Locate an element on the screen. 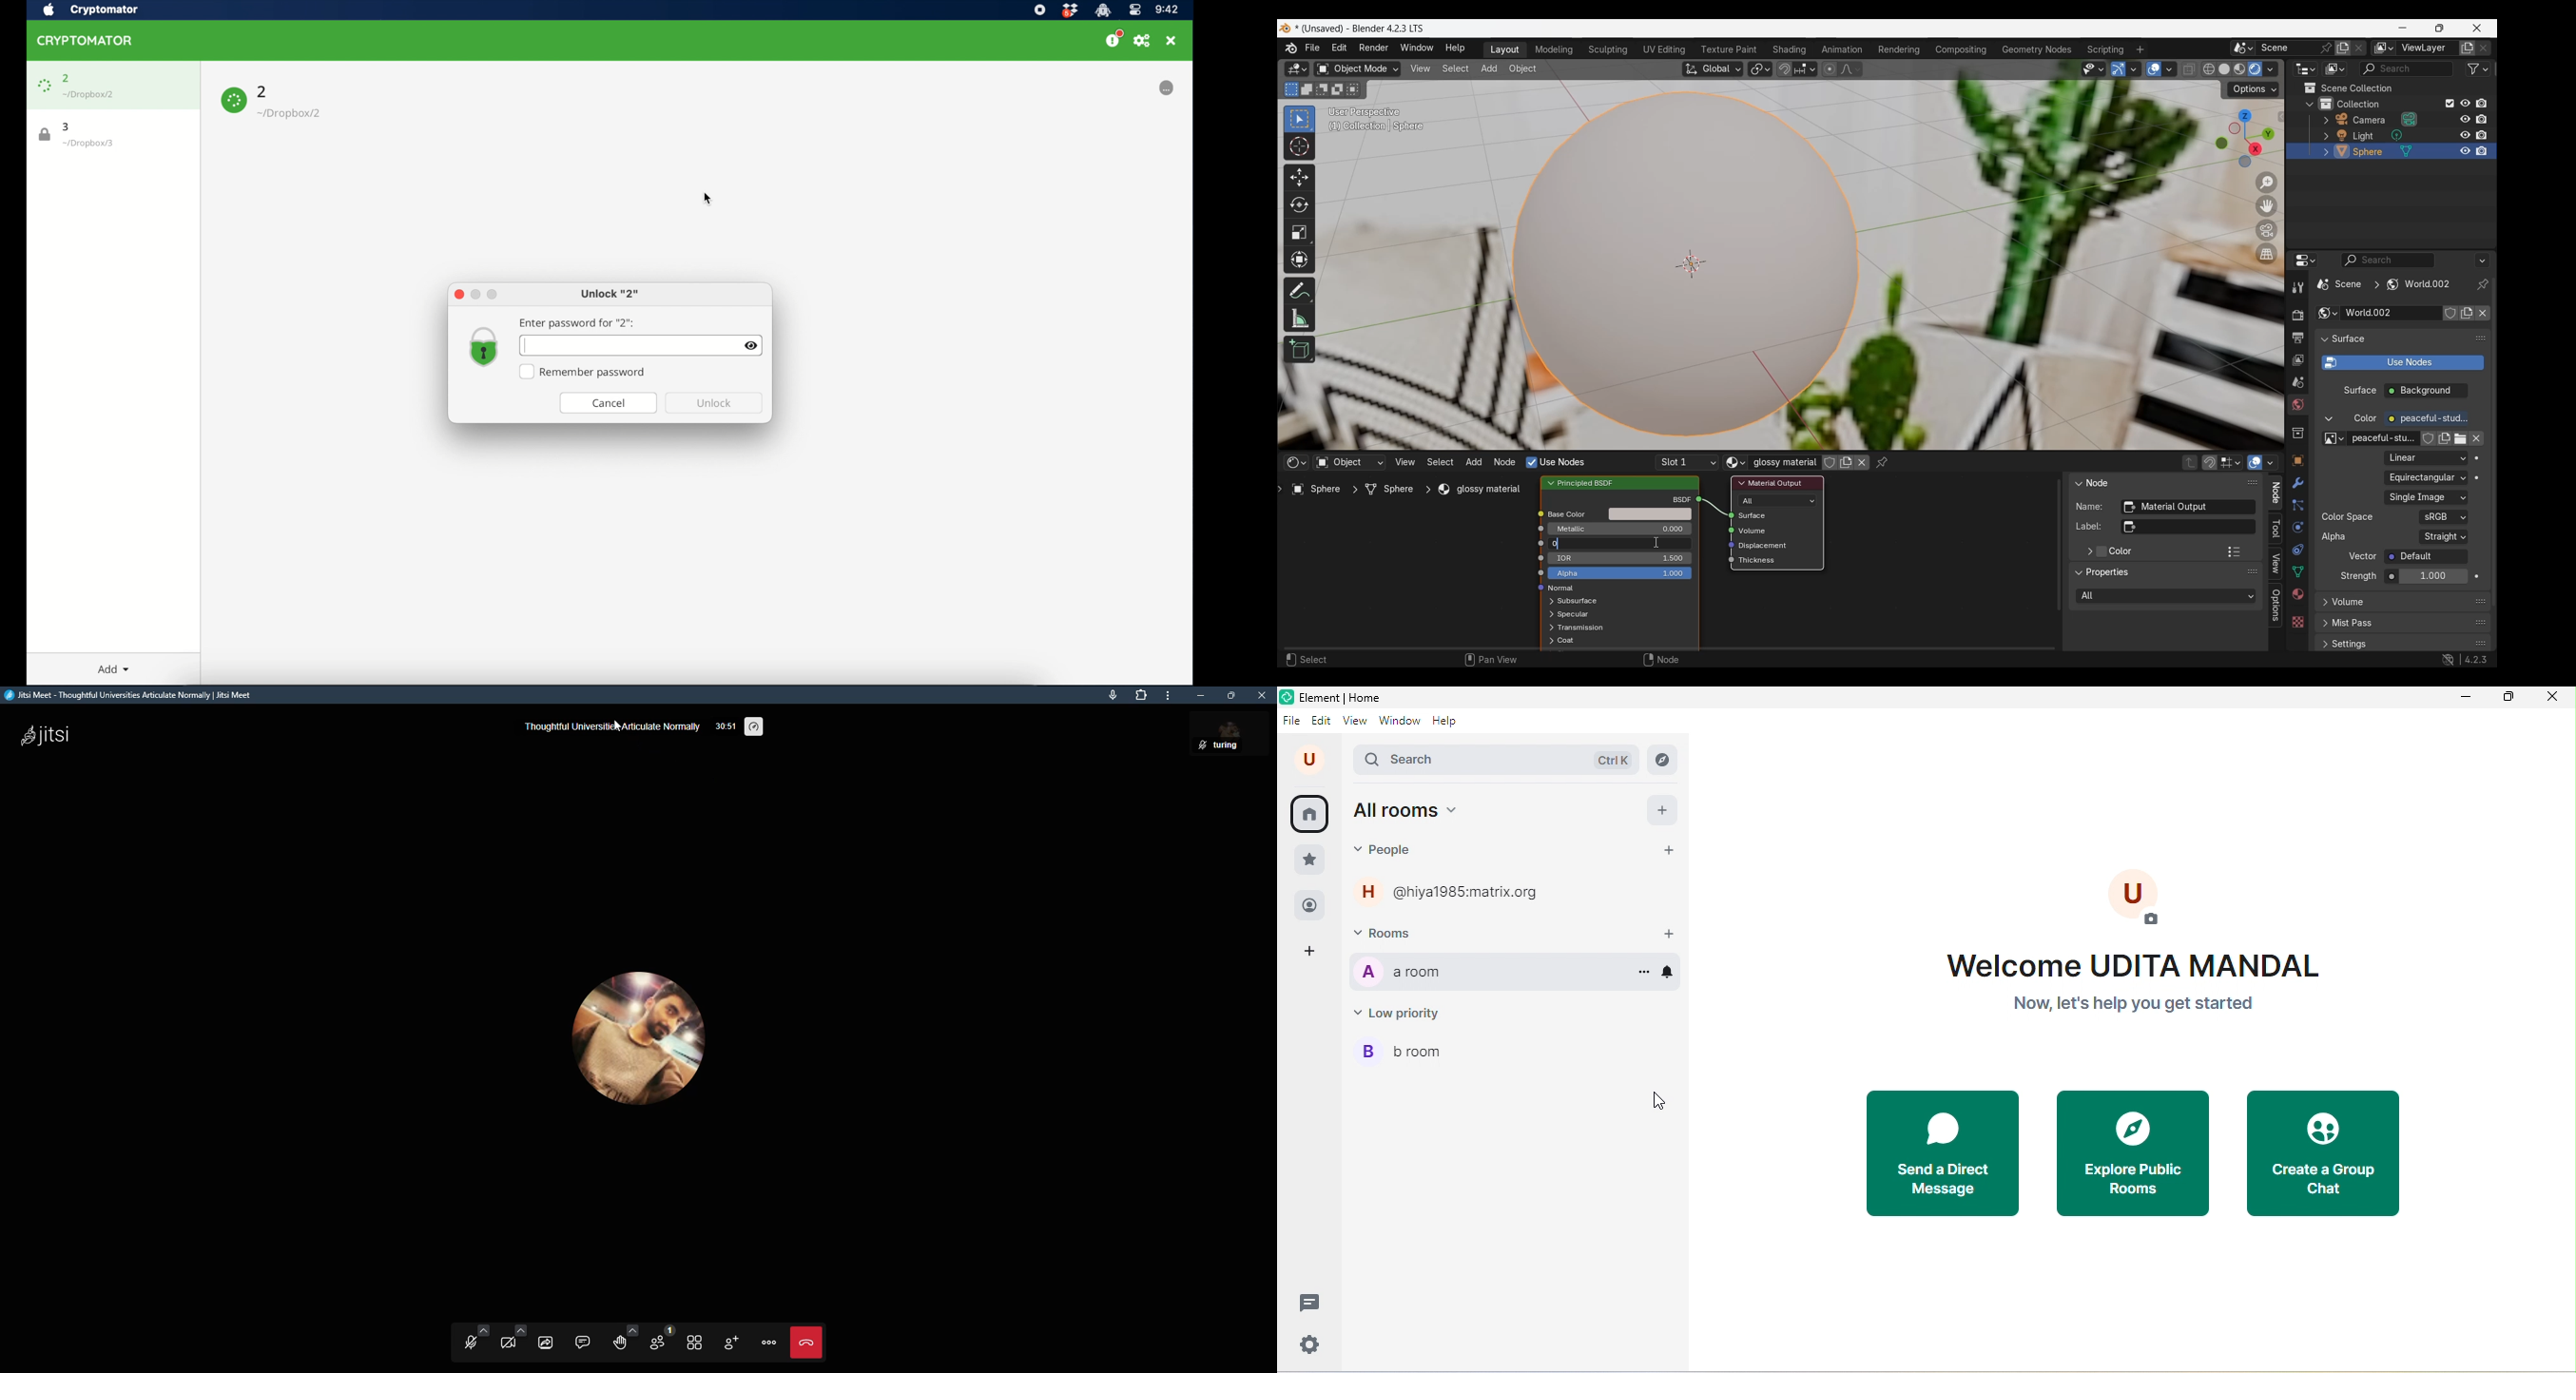  surface is located at coordinates (2360, 392).